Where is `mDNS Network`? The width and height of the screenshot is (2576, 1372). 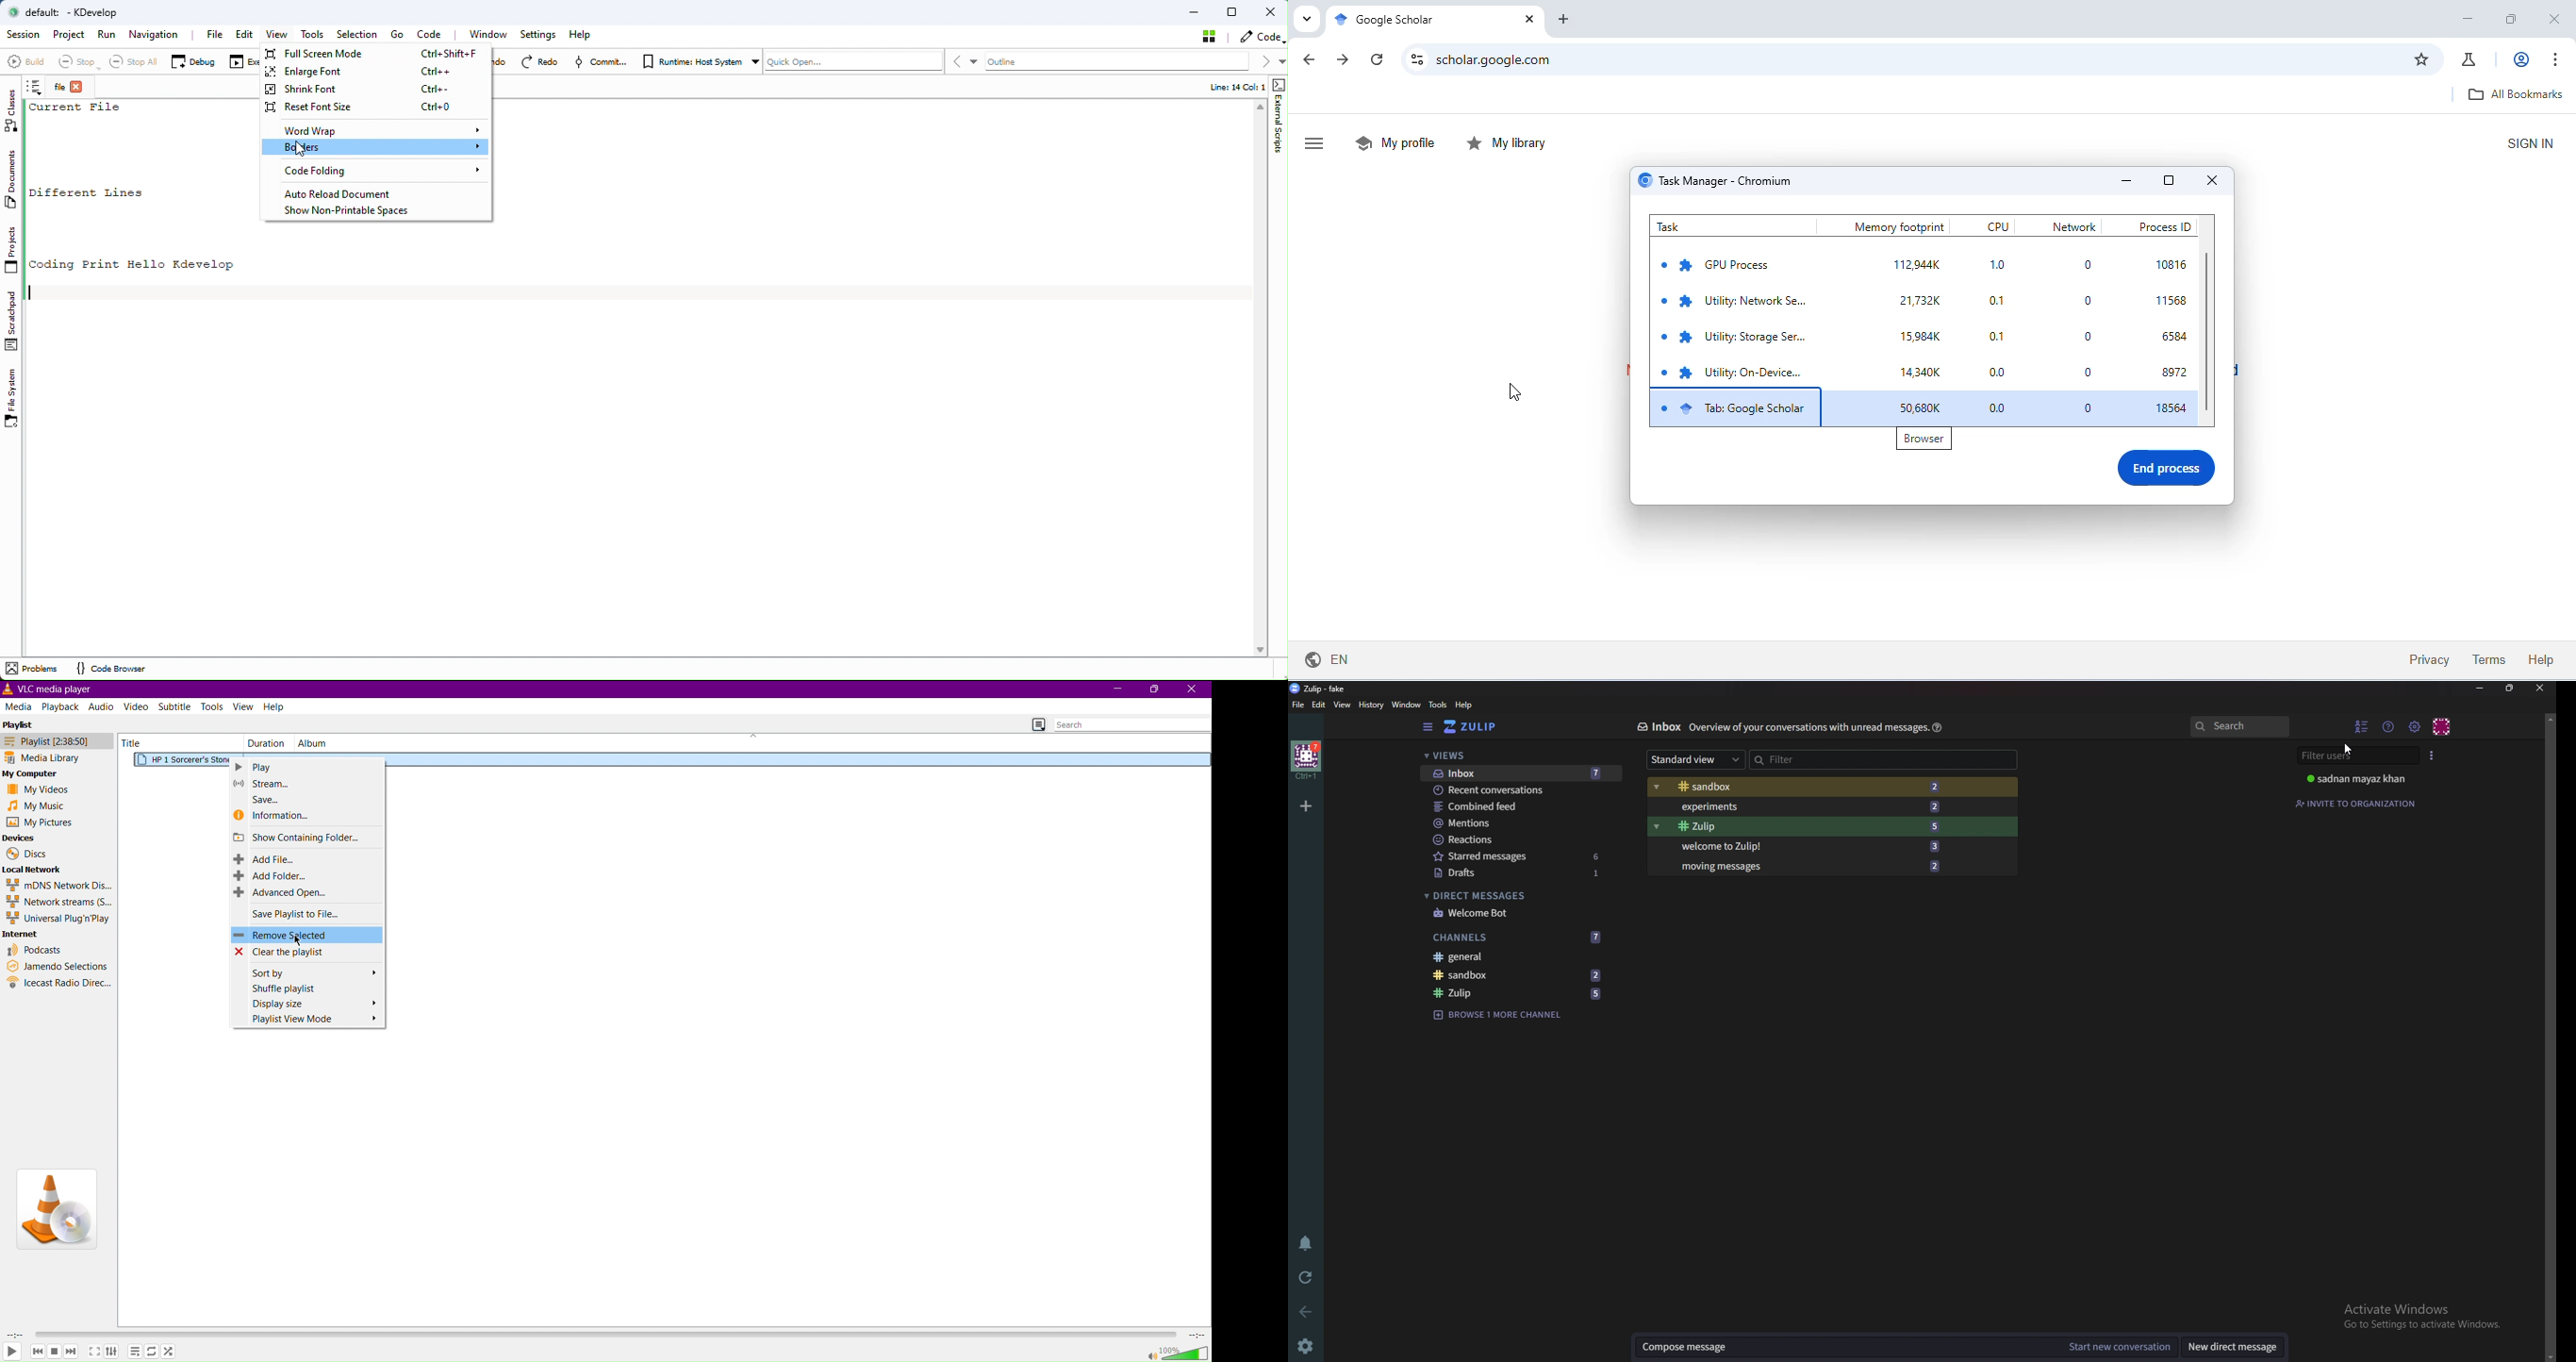
mDNS Network is located at coordinates (57, 884).